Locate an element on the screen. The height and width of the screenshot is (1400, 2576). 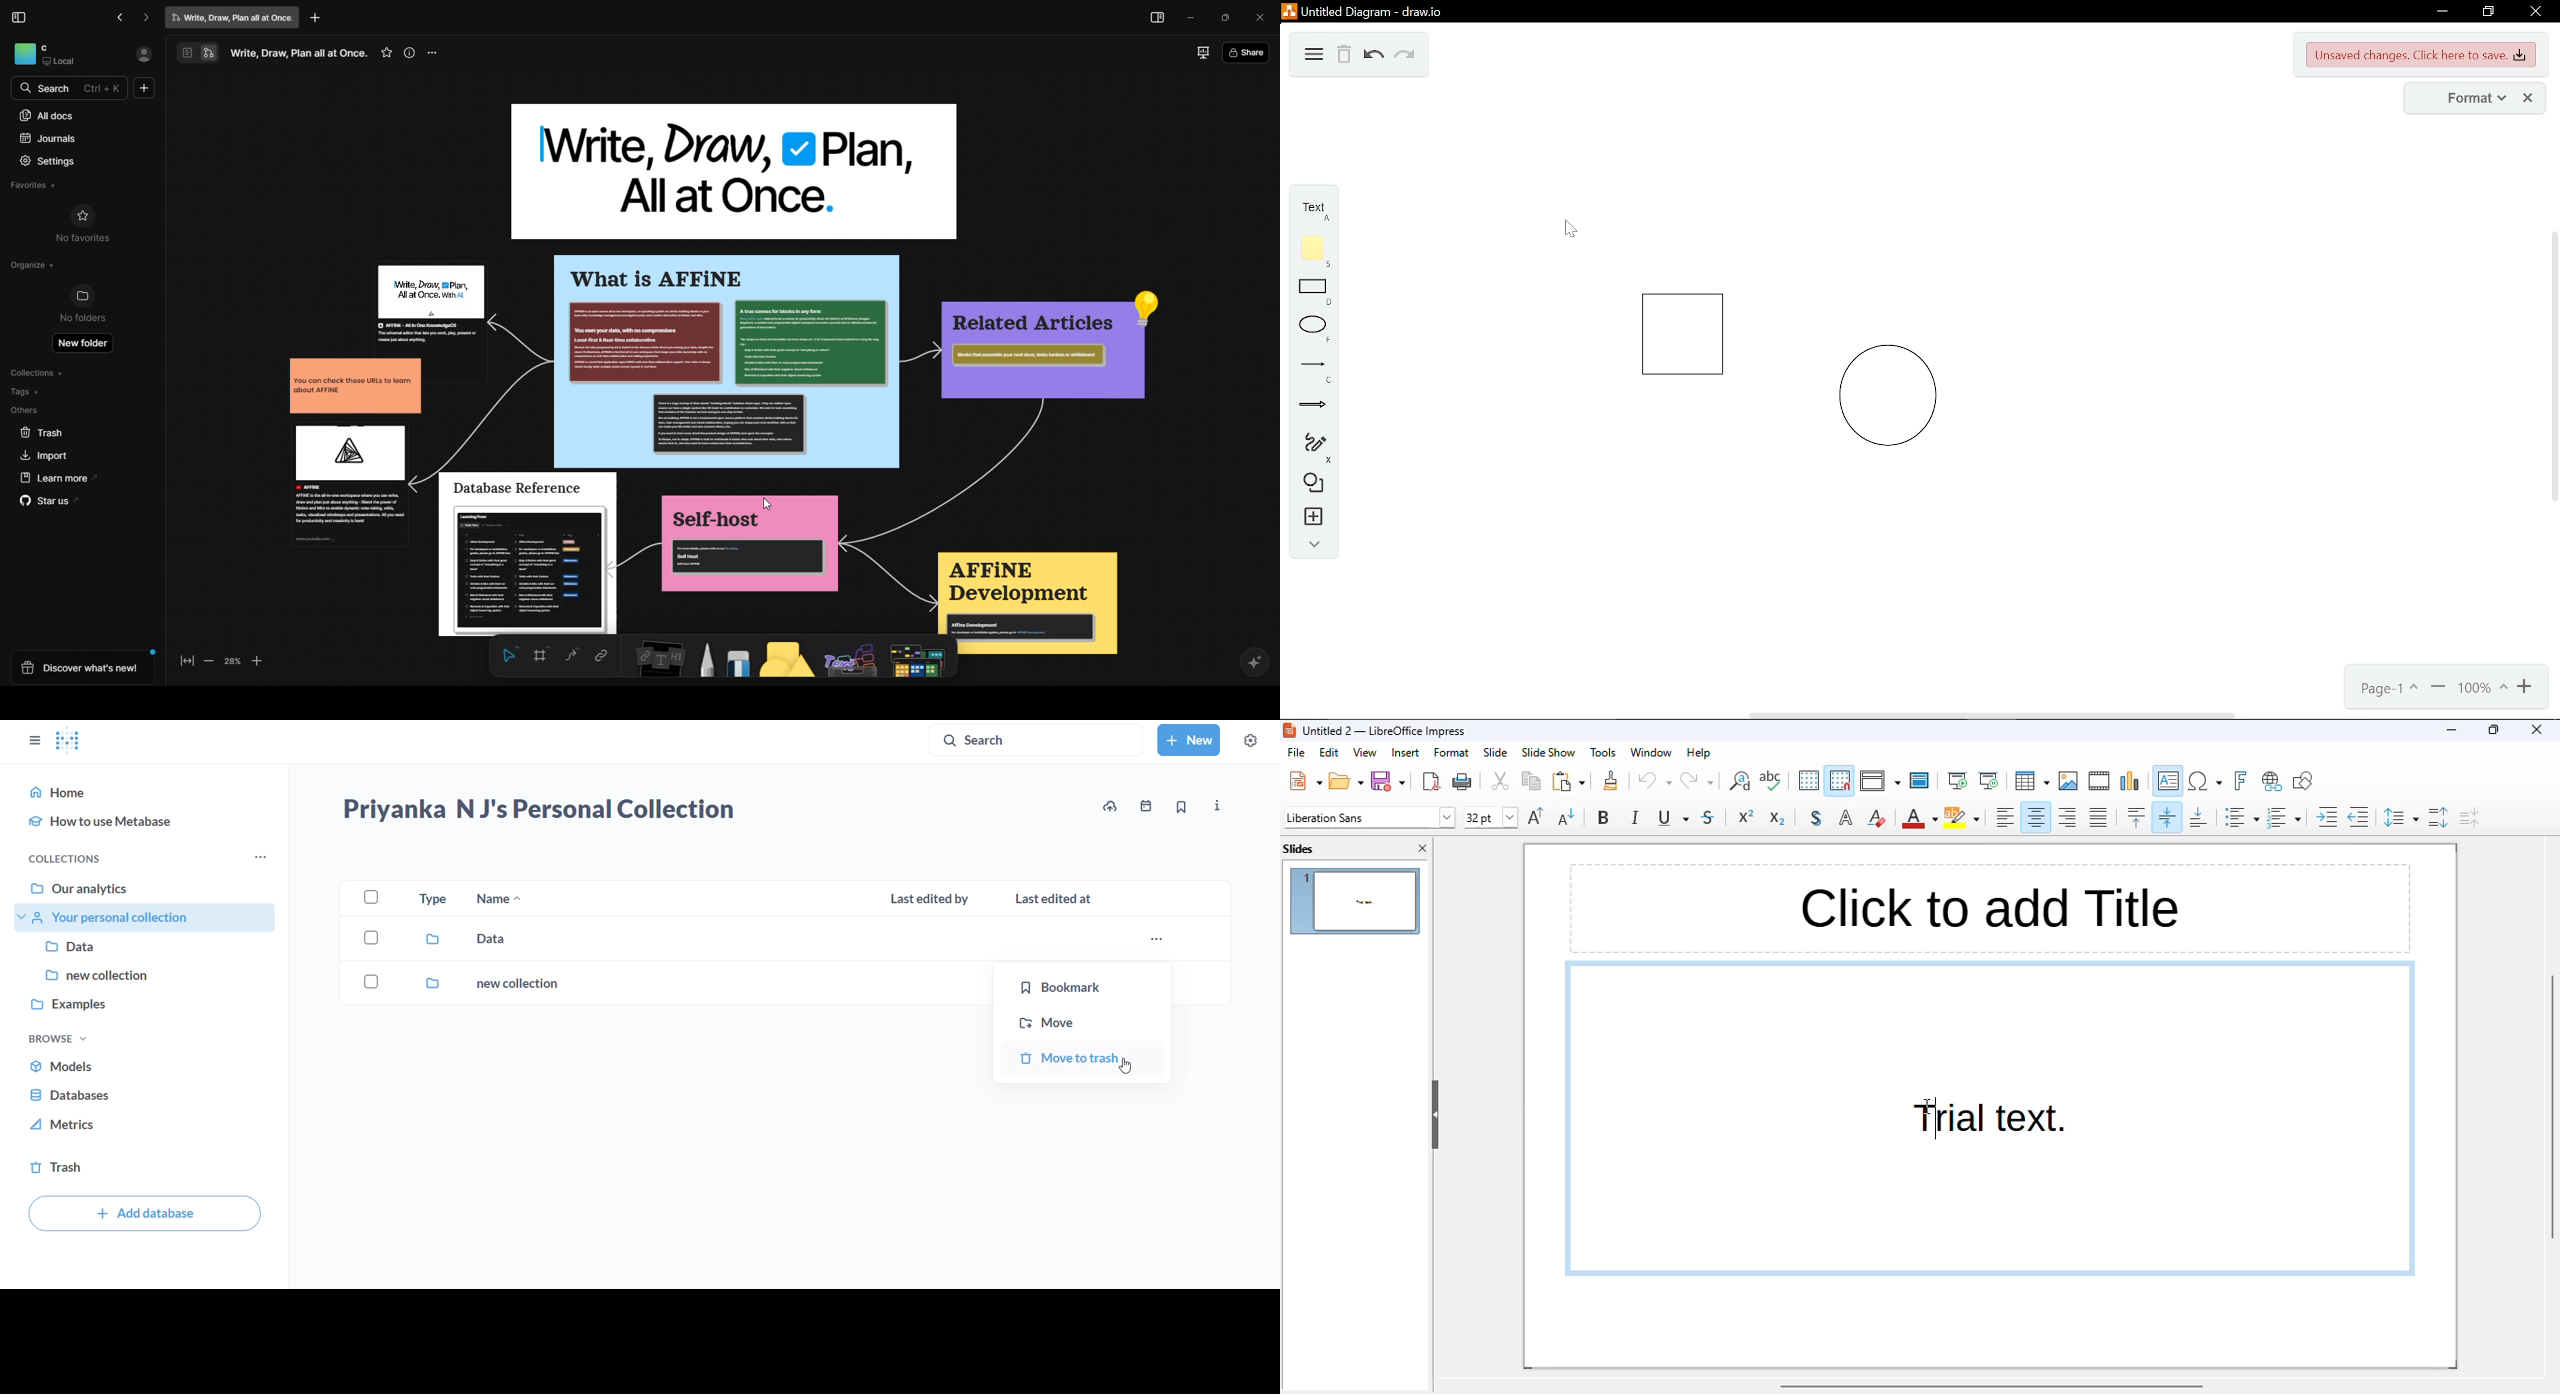
increase indent is located at coordinates (2328, 817).